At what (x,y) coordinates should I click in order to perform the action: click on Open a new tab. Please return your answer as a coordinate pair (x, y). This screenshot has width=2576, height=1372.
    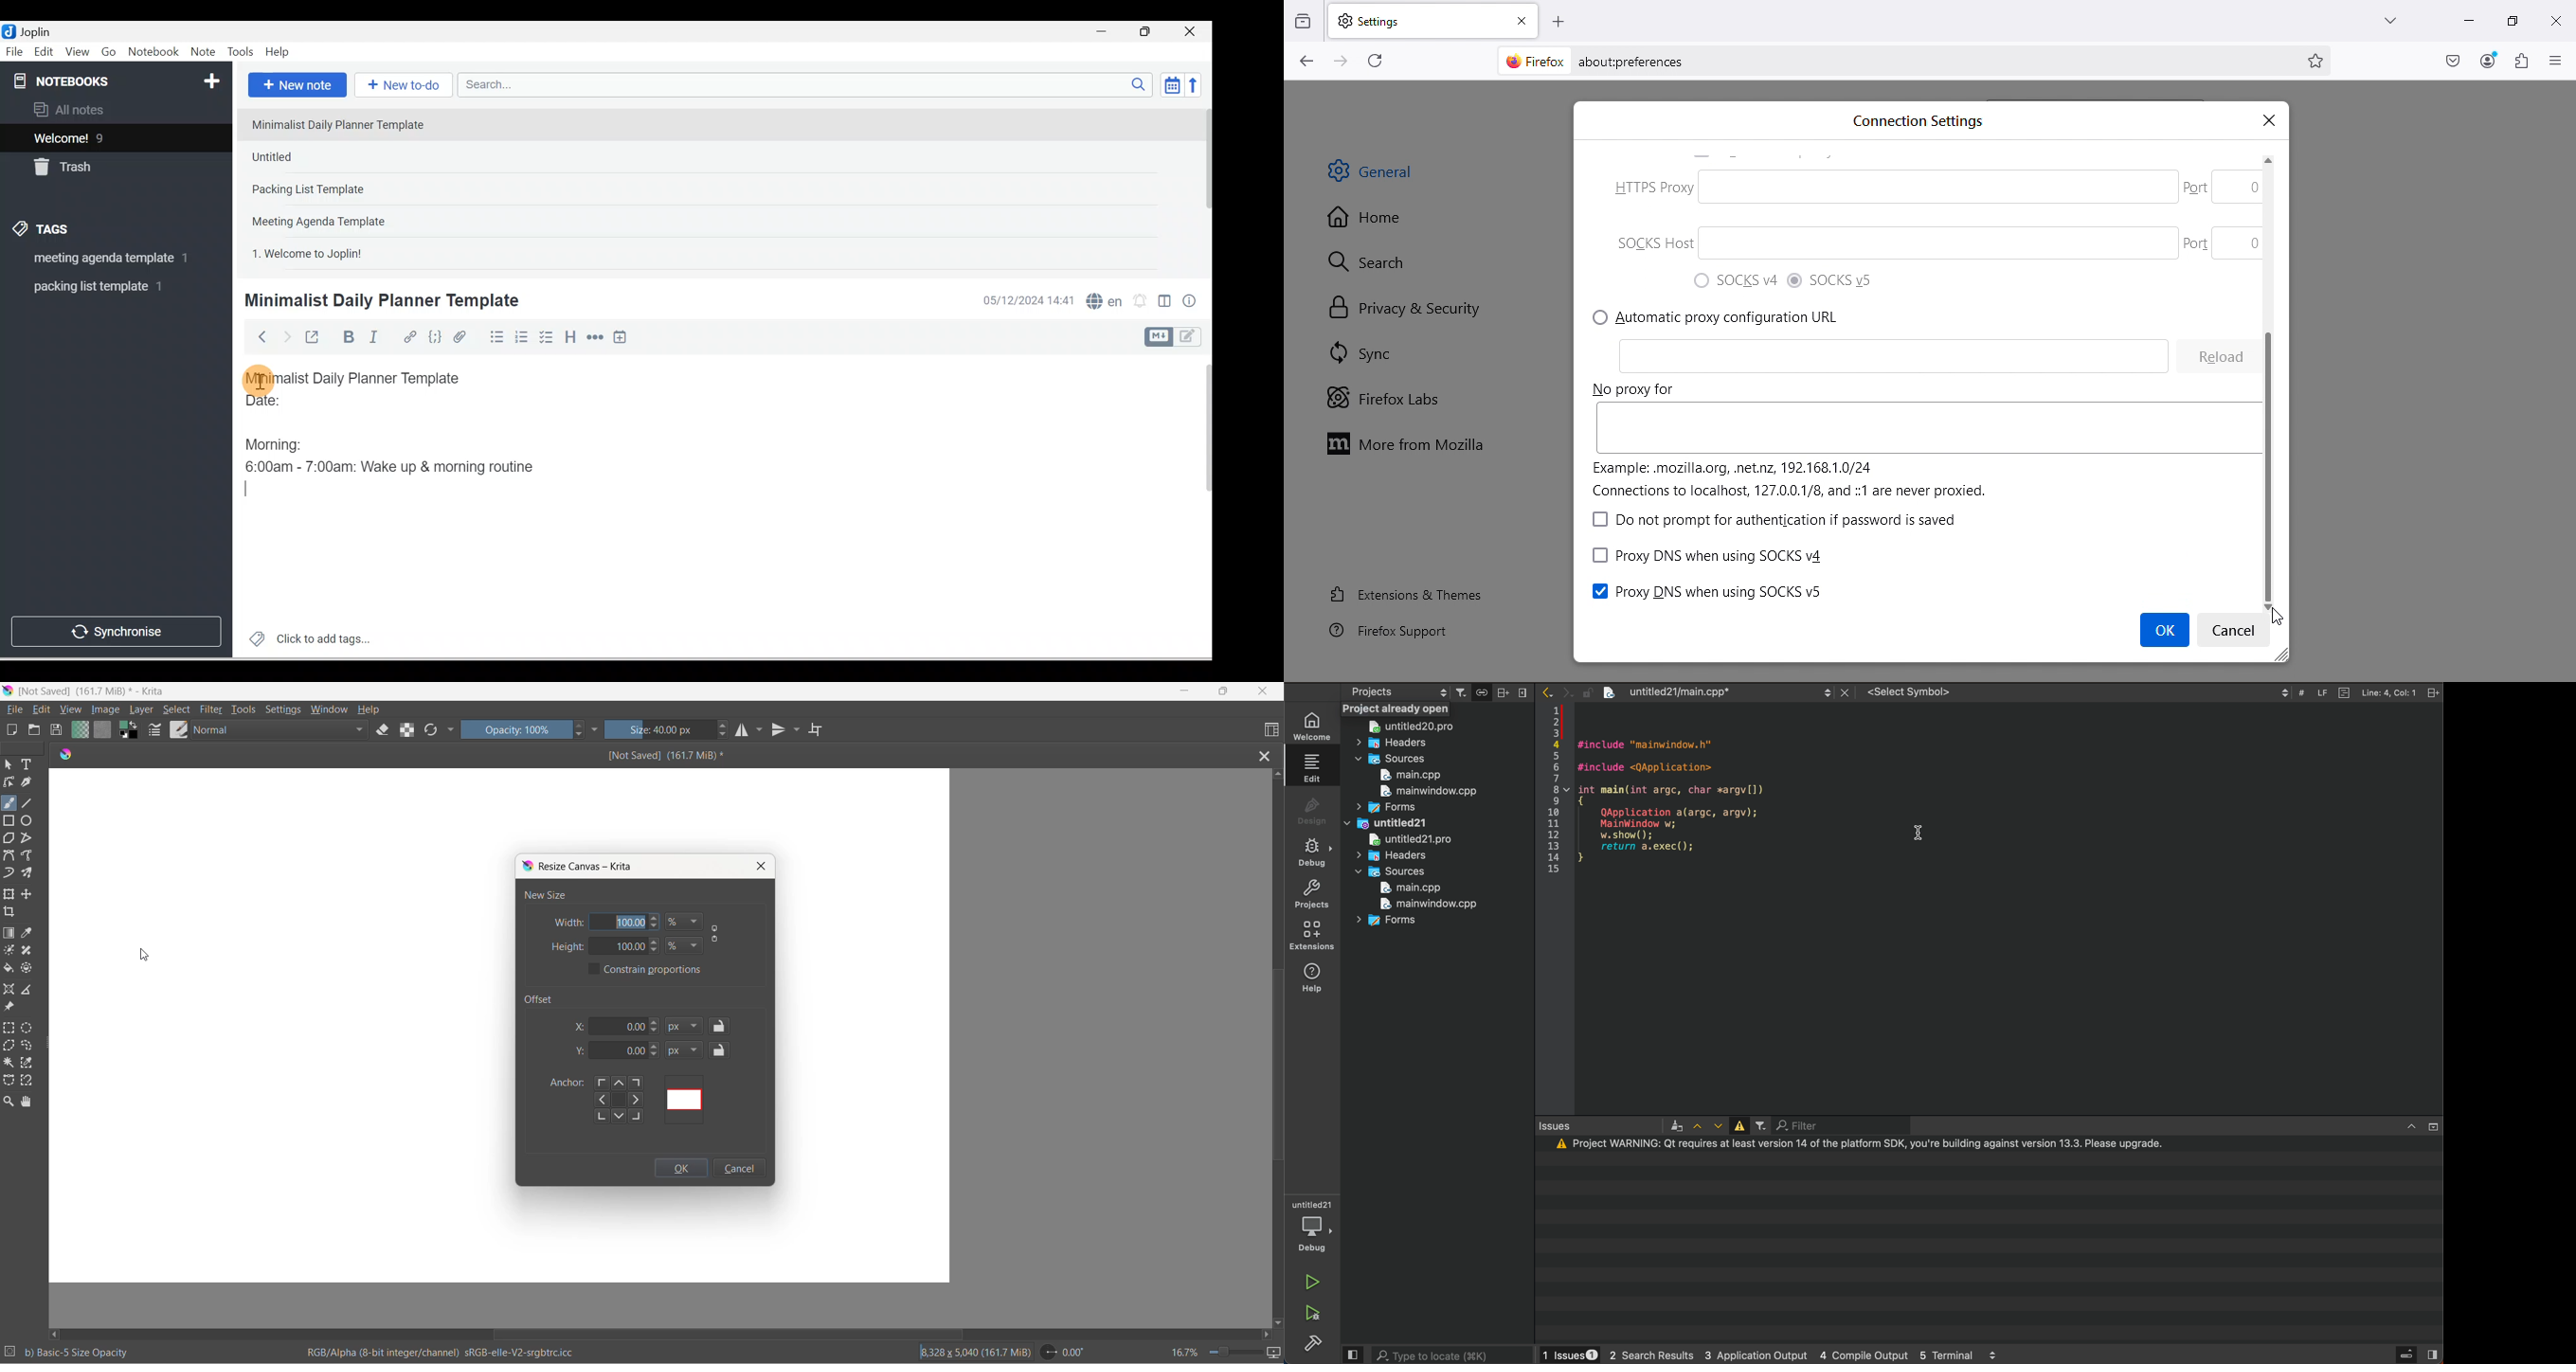
    Looking at the image, I should click on (1559, 21).